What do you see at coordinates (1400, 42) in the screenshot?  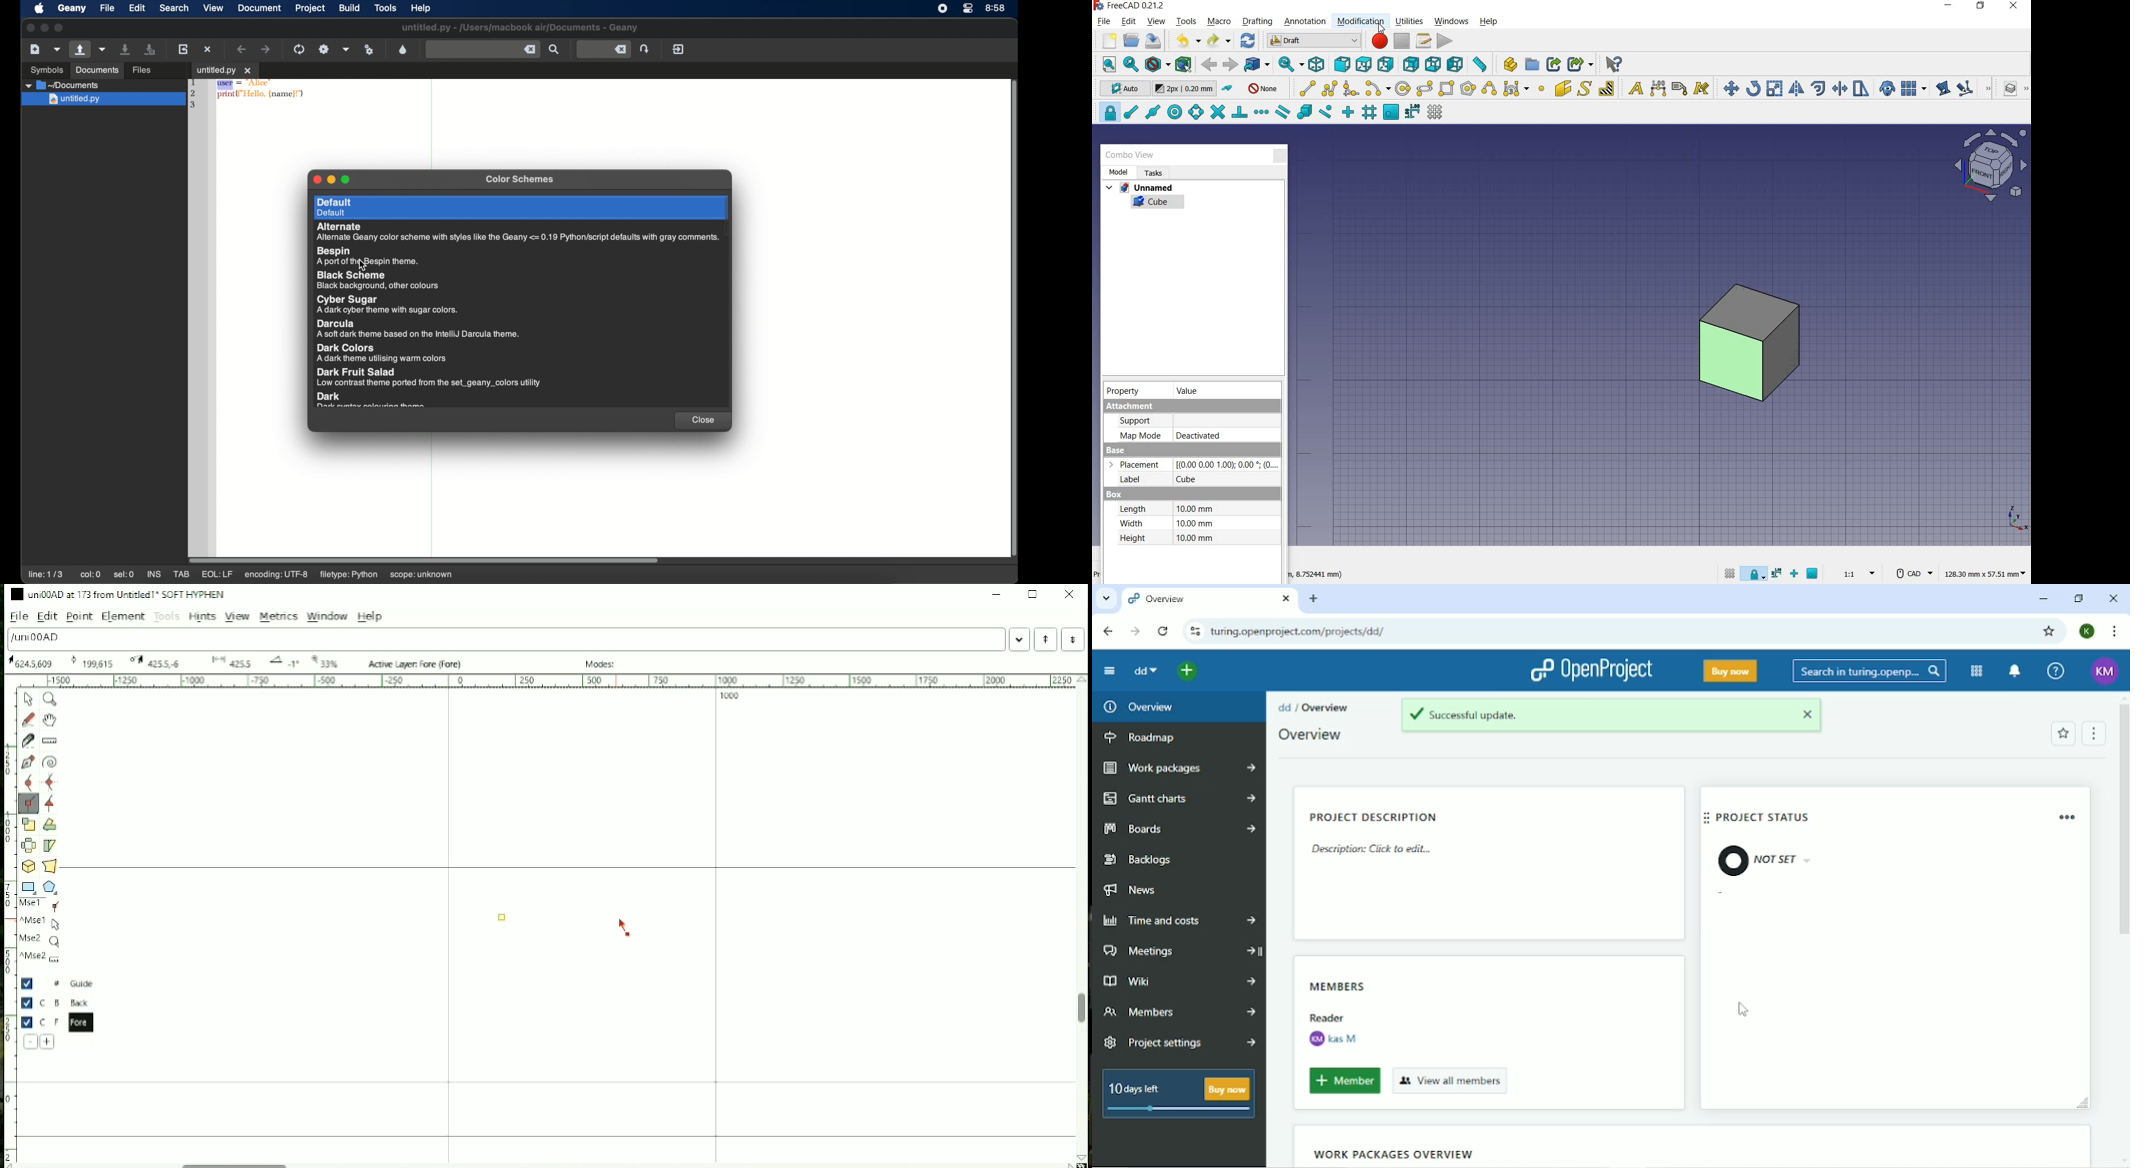 I see `stop macro recording` at bounding box center [1400, 42].